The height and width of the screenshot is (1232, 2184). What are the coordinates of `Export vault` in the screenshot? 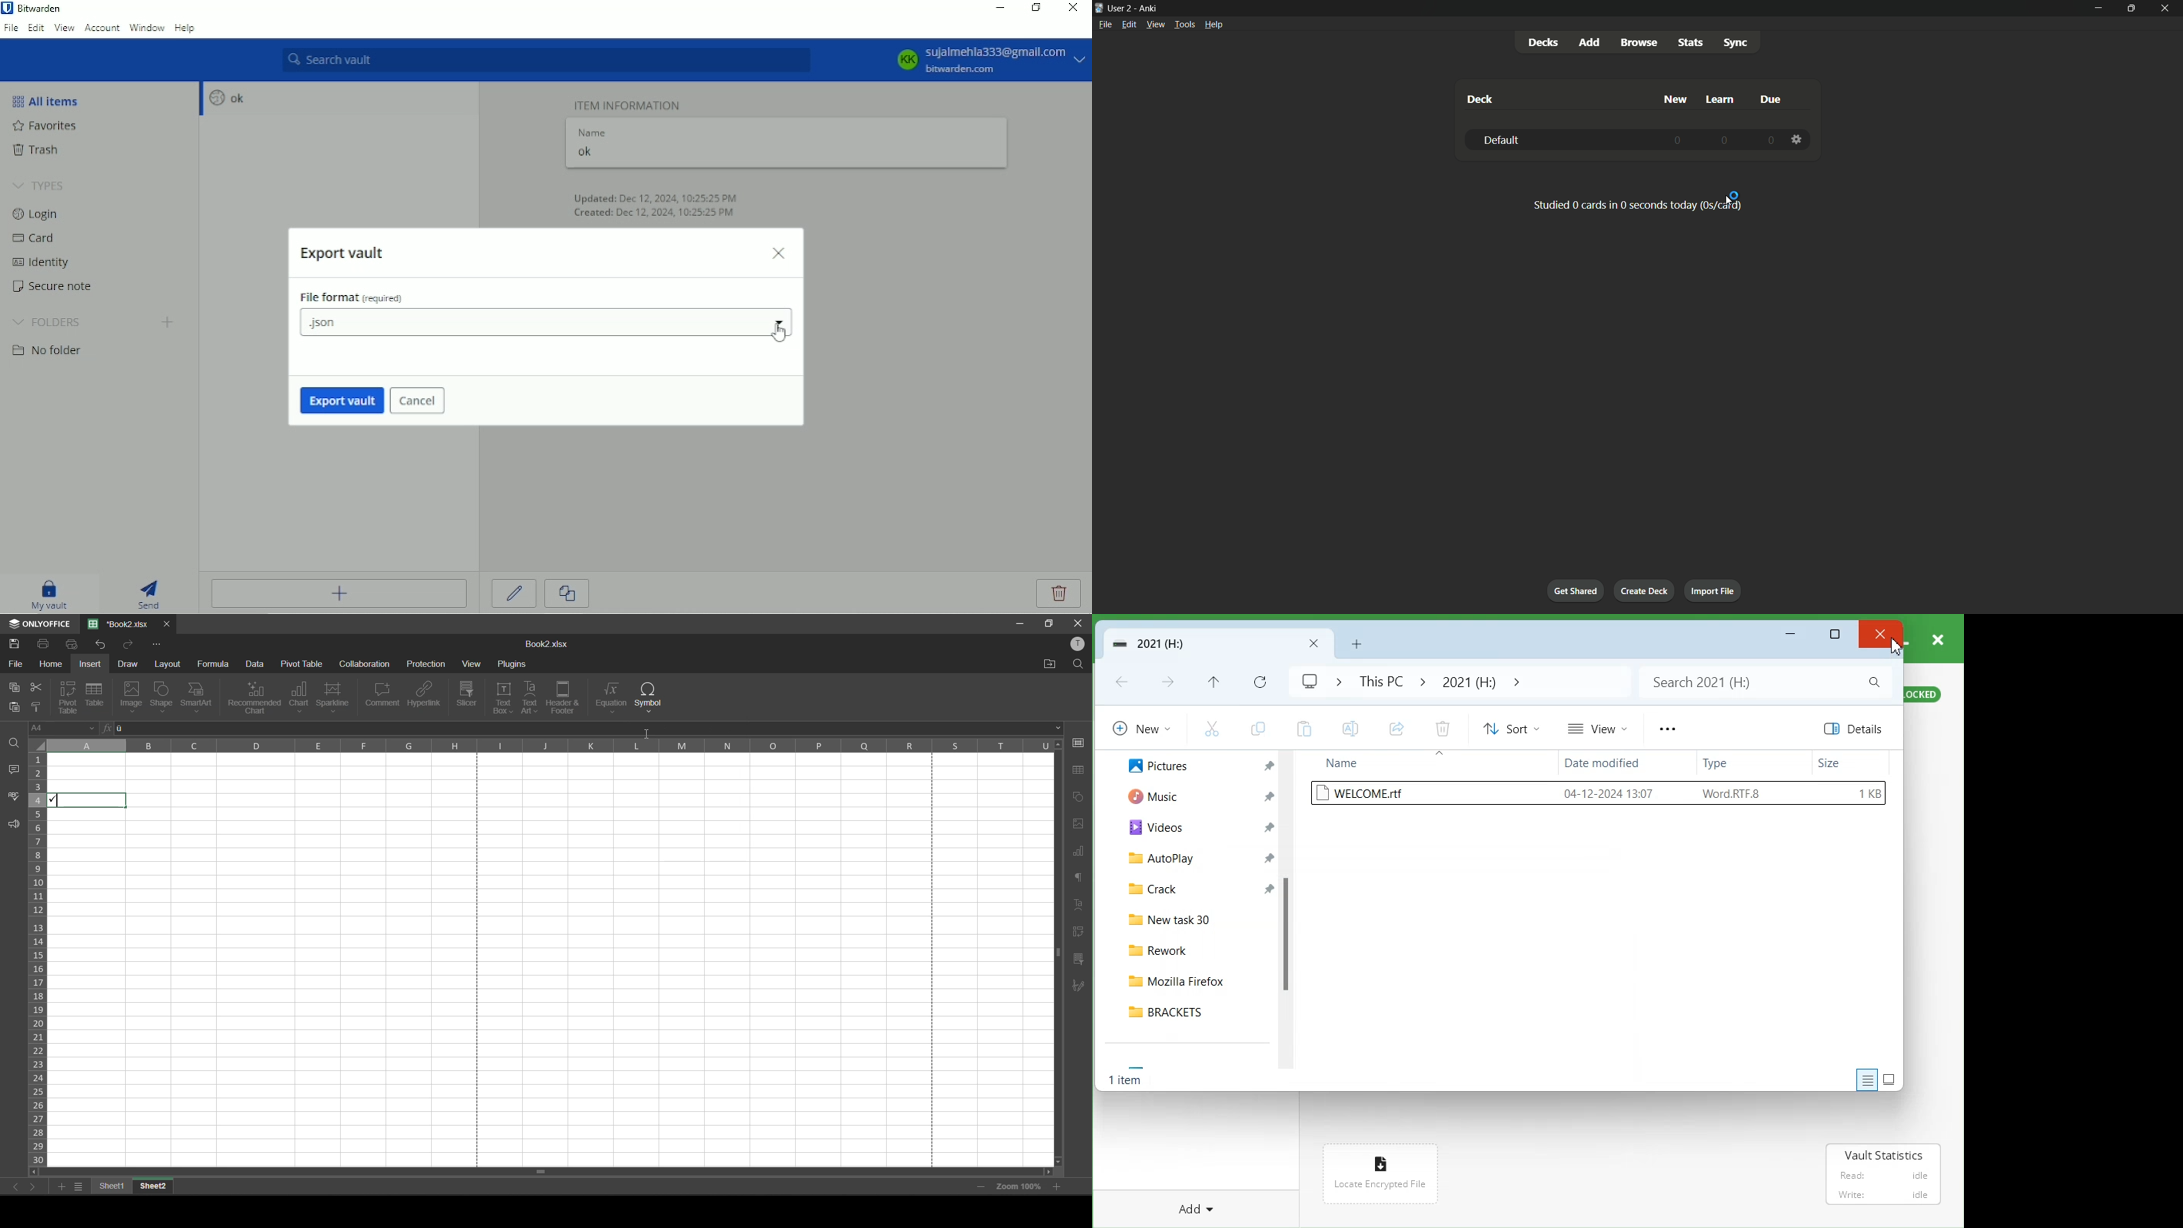 It's located at (338, 400).